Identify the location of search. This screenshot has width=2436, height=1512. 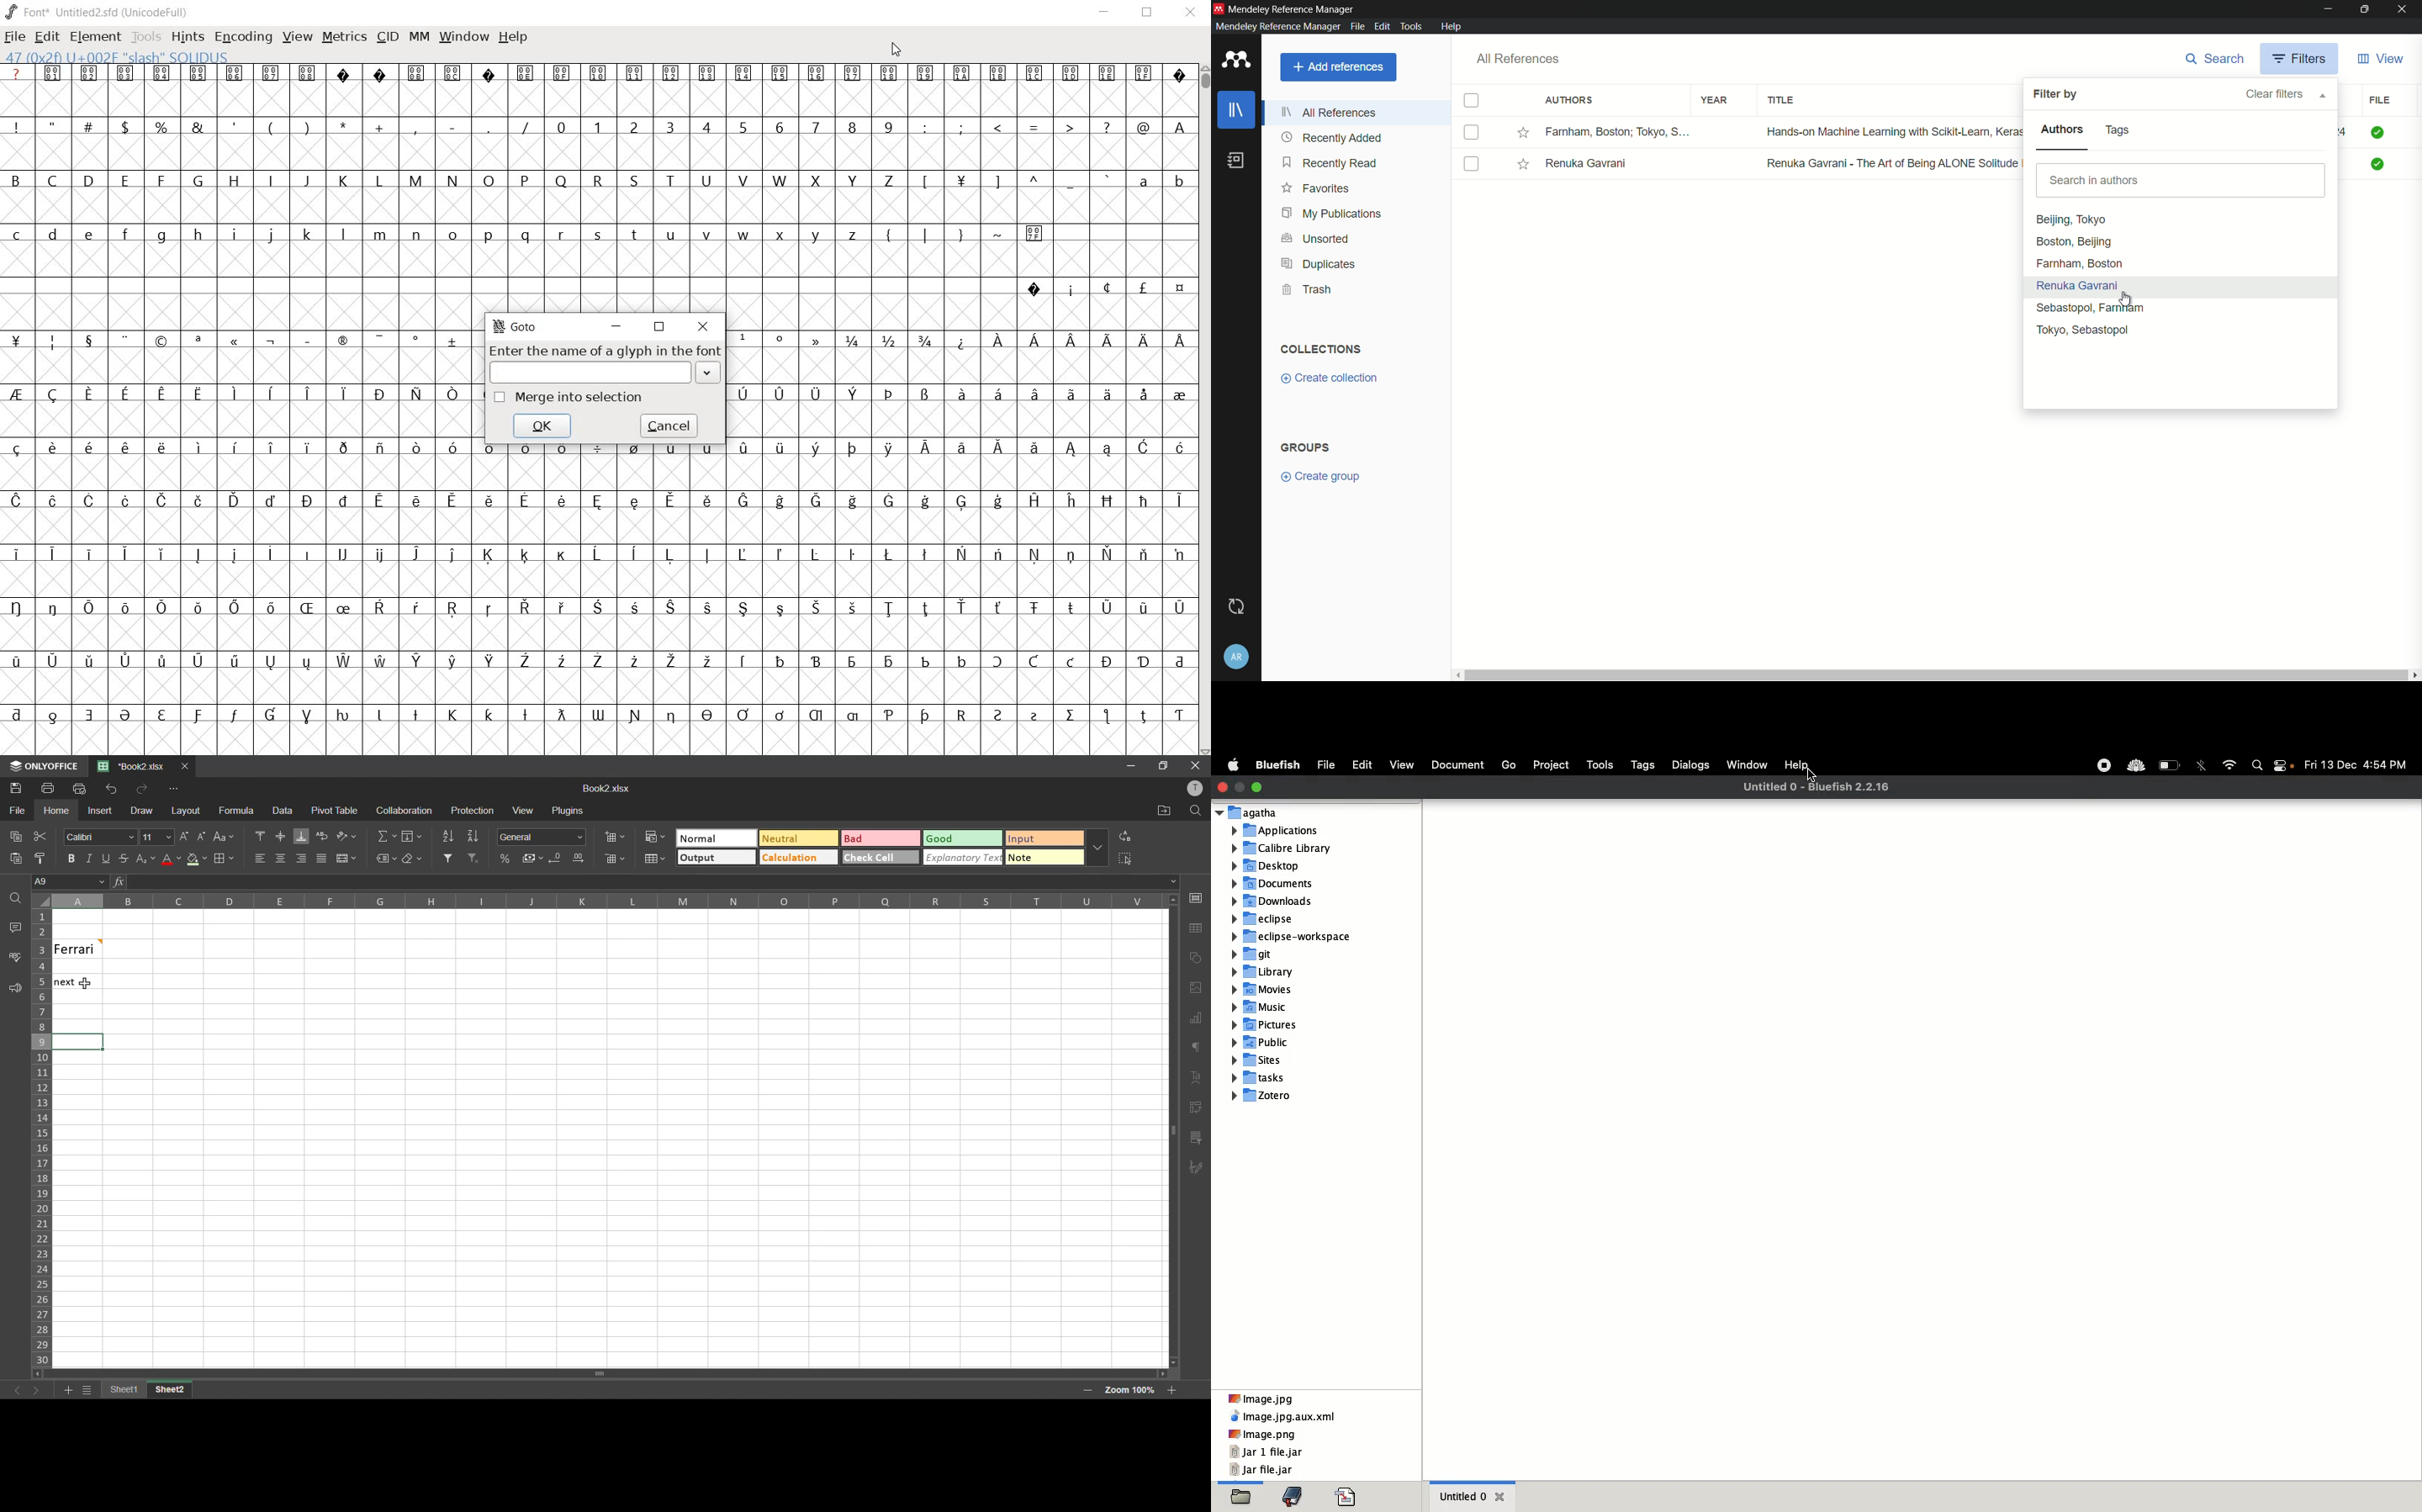
(2214, 59).